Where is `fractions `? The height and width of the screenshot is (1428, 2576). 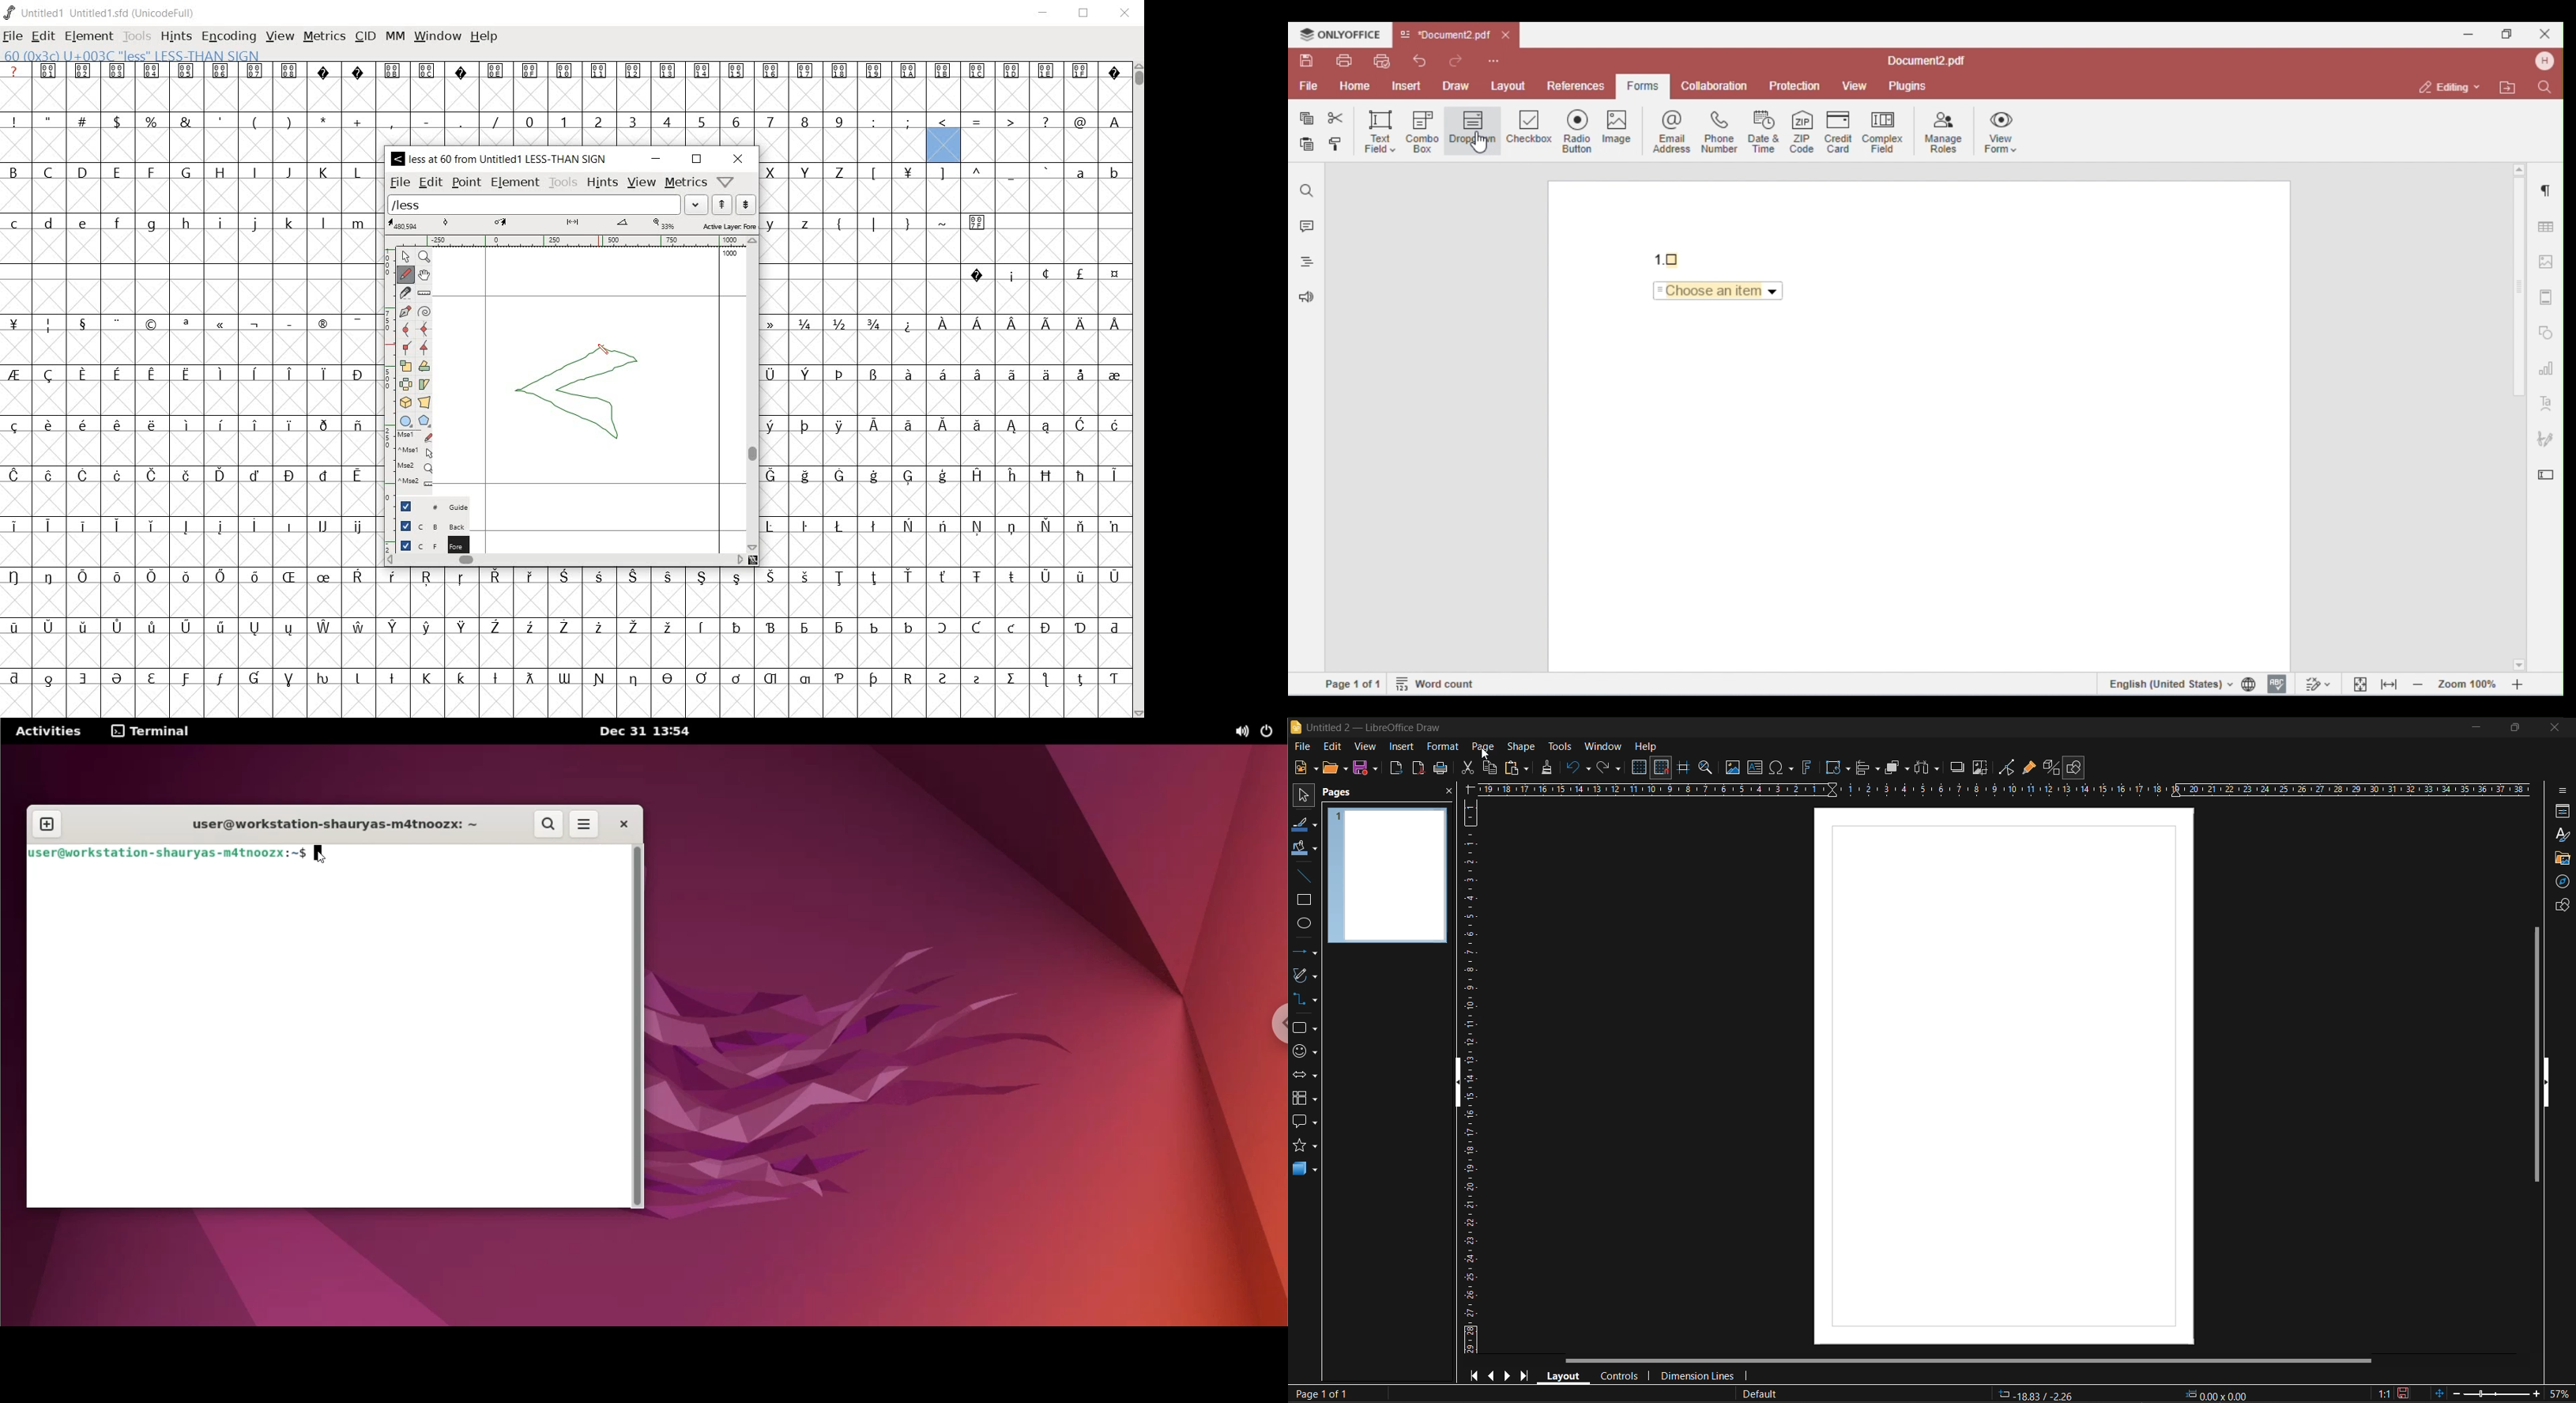 fractions  is located at coordinates (828, 322).